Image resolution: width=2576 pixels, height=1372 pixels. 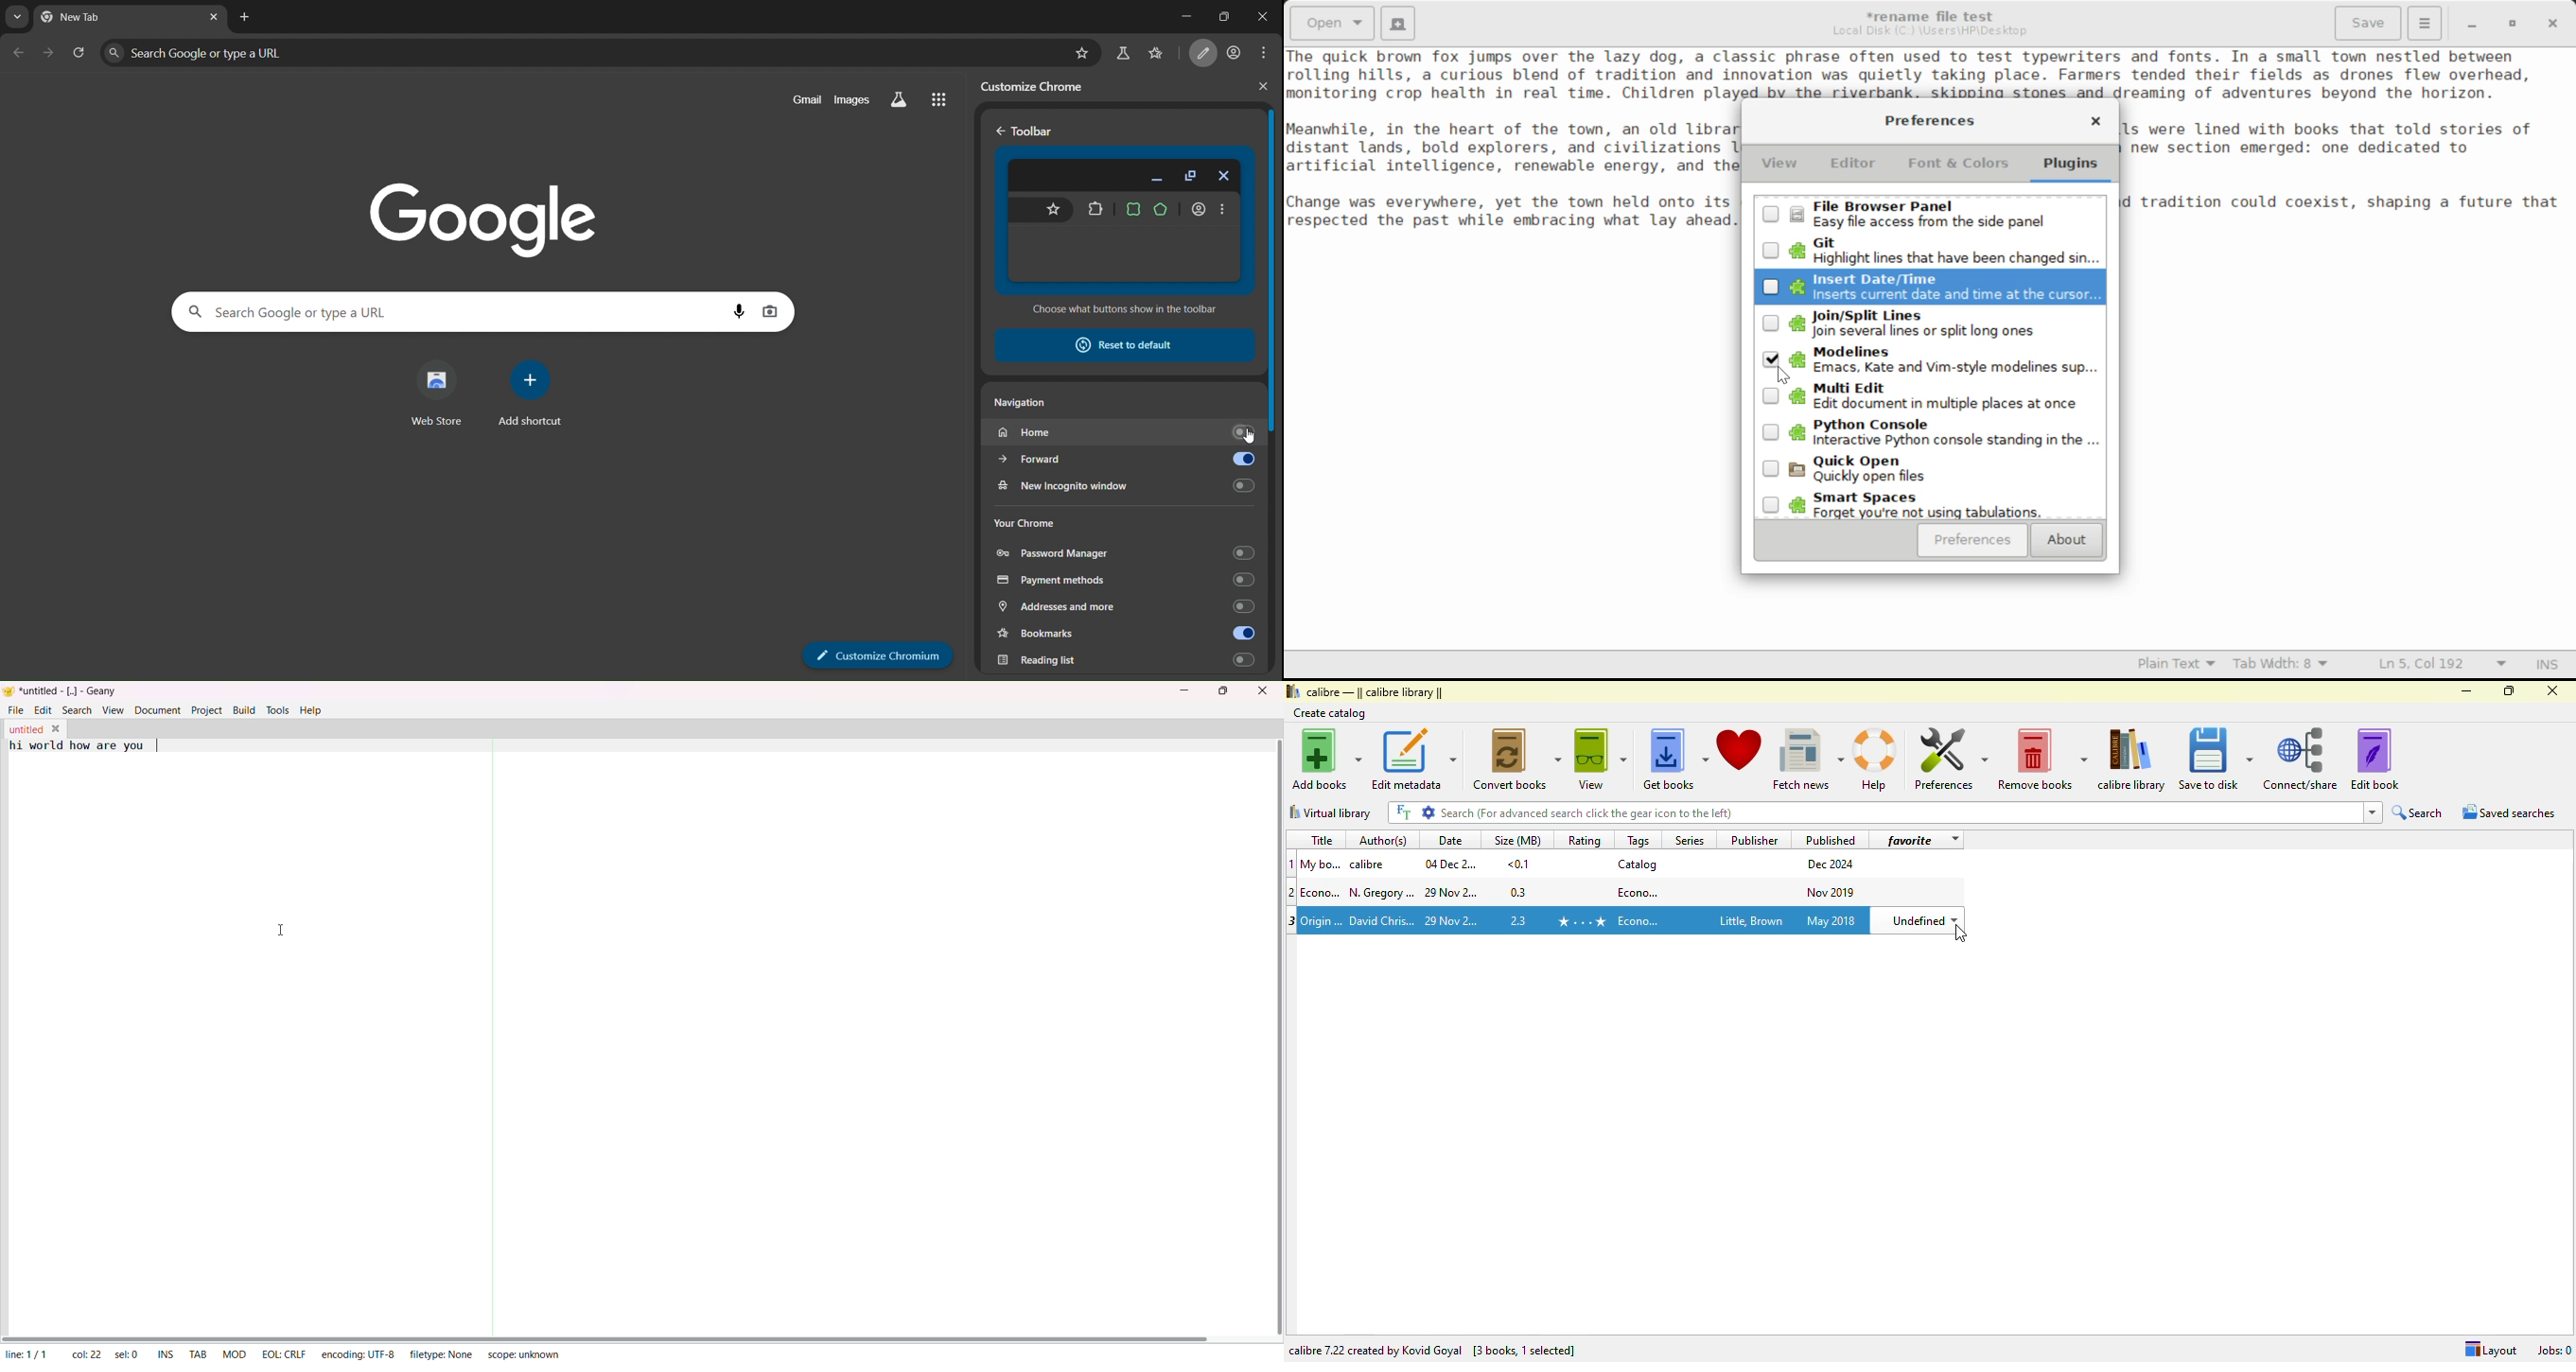 What do you see at coordinates (2443, 666) in the screenshot?
I see `Line & Character Count` at bounding box center [2443, 666].